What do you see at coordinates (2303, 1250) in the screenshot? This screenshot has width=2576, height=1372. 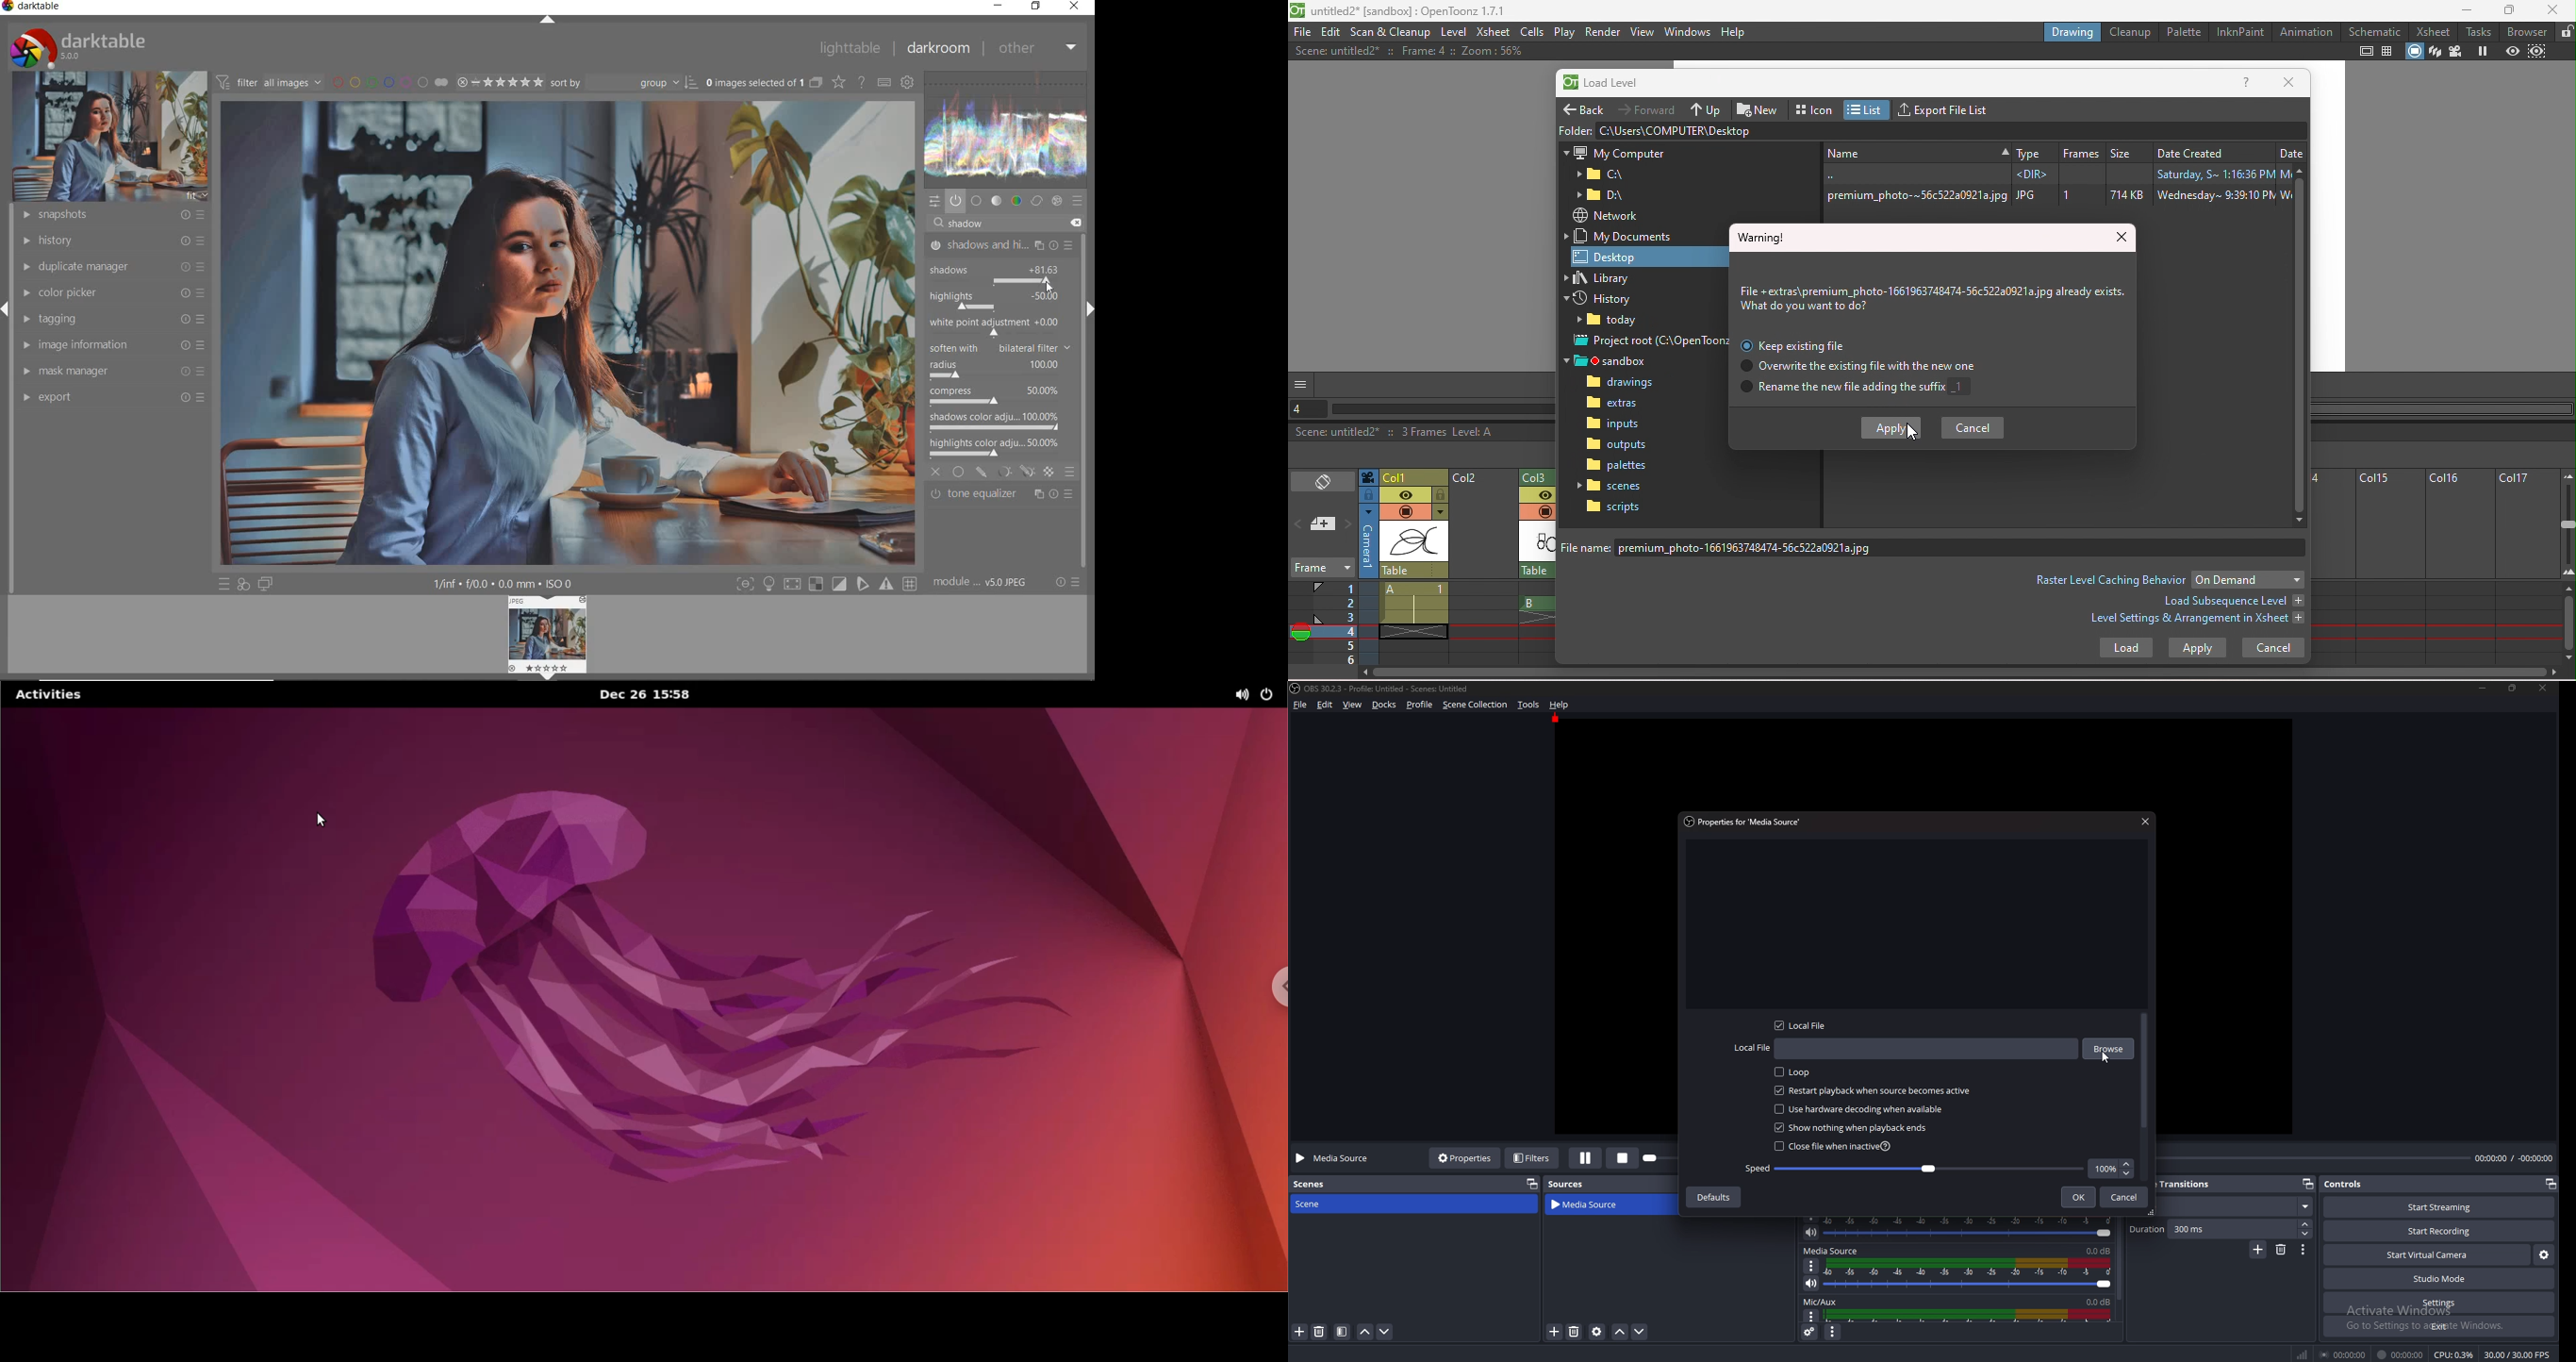 I see `Transition properties` at bounding box center [2303, 1250].